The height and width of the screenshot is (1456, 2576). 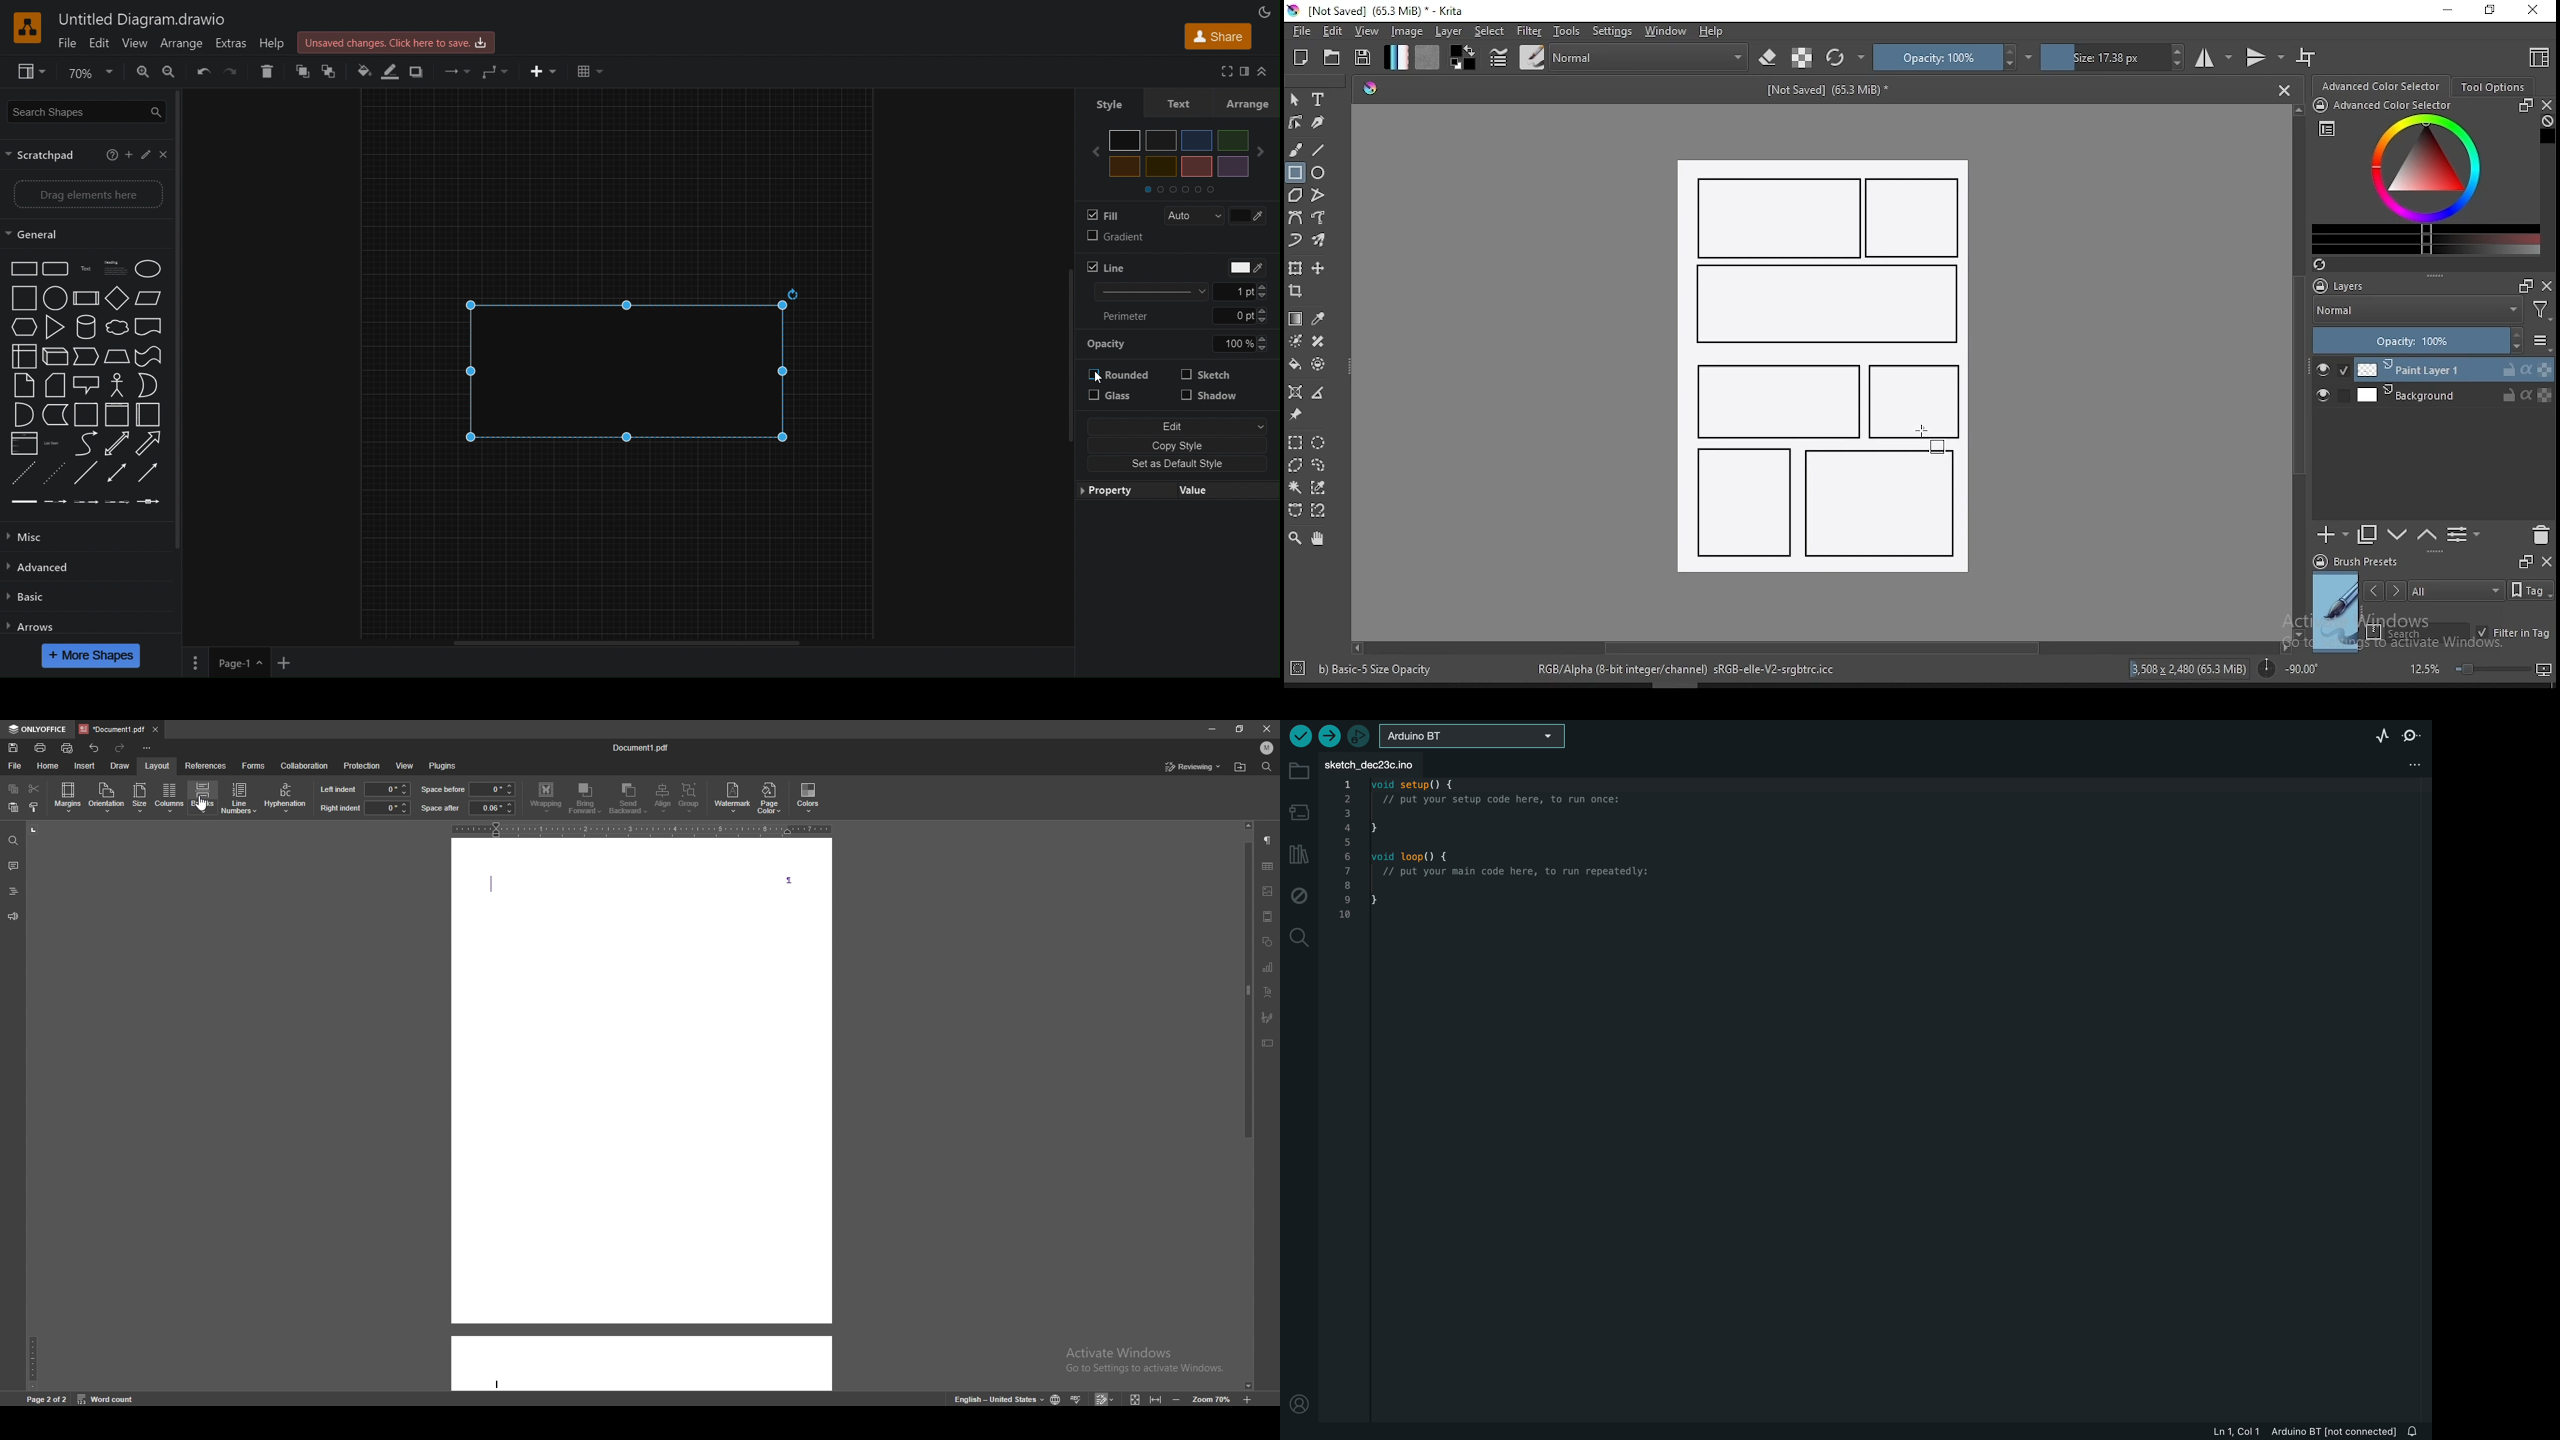 What do you see at coordinates (1612, 31) in the screenshot?
I see `settings` at bounding box center [1612, 31].